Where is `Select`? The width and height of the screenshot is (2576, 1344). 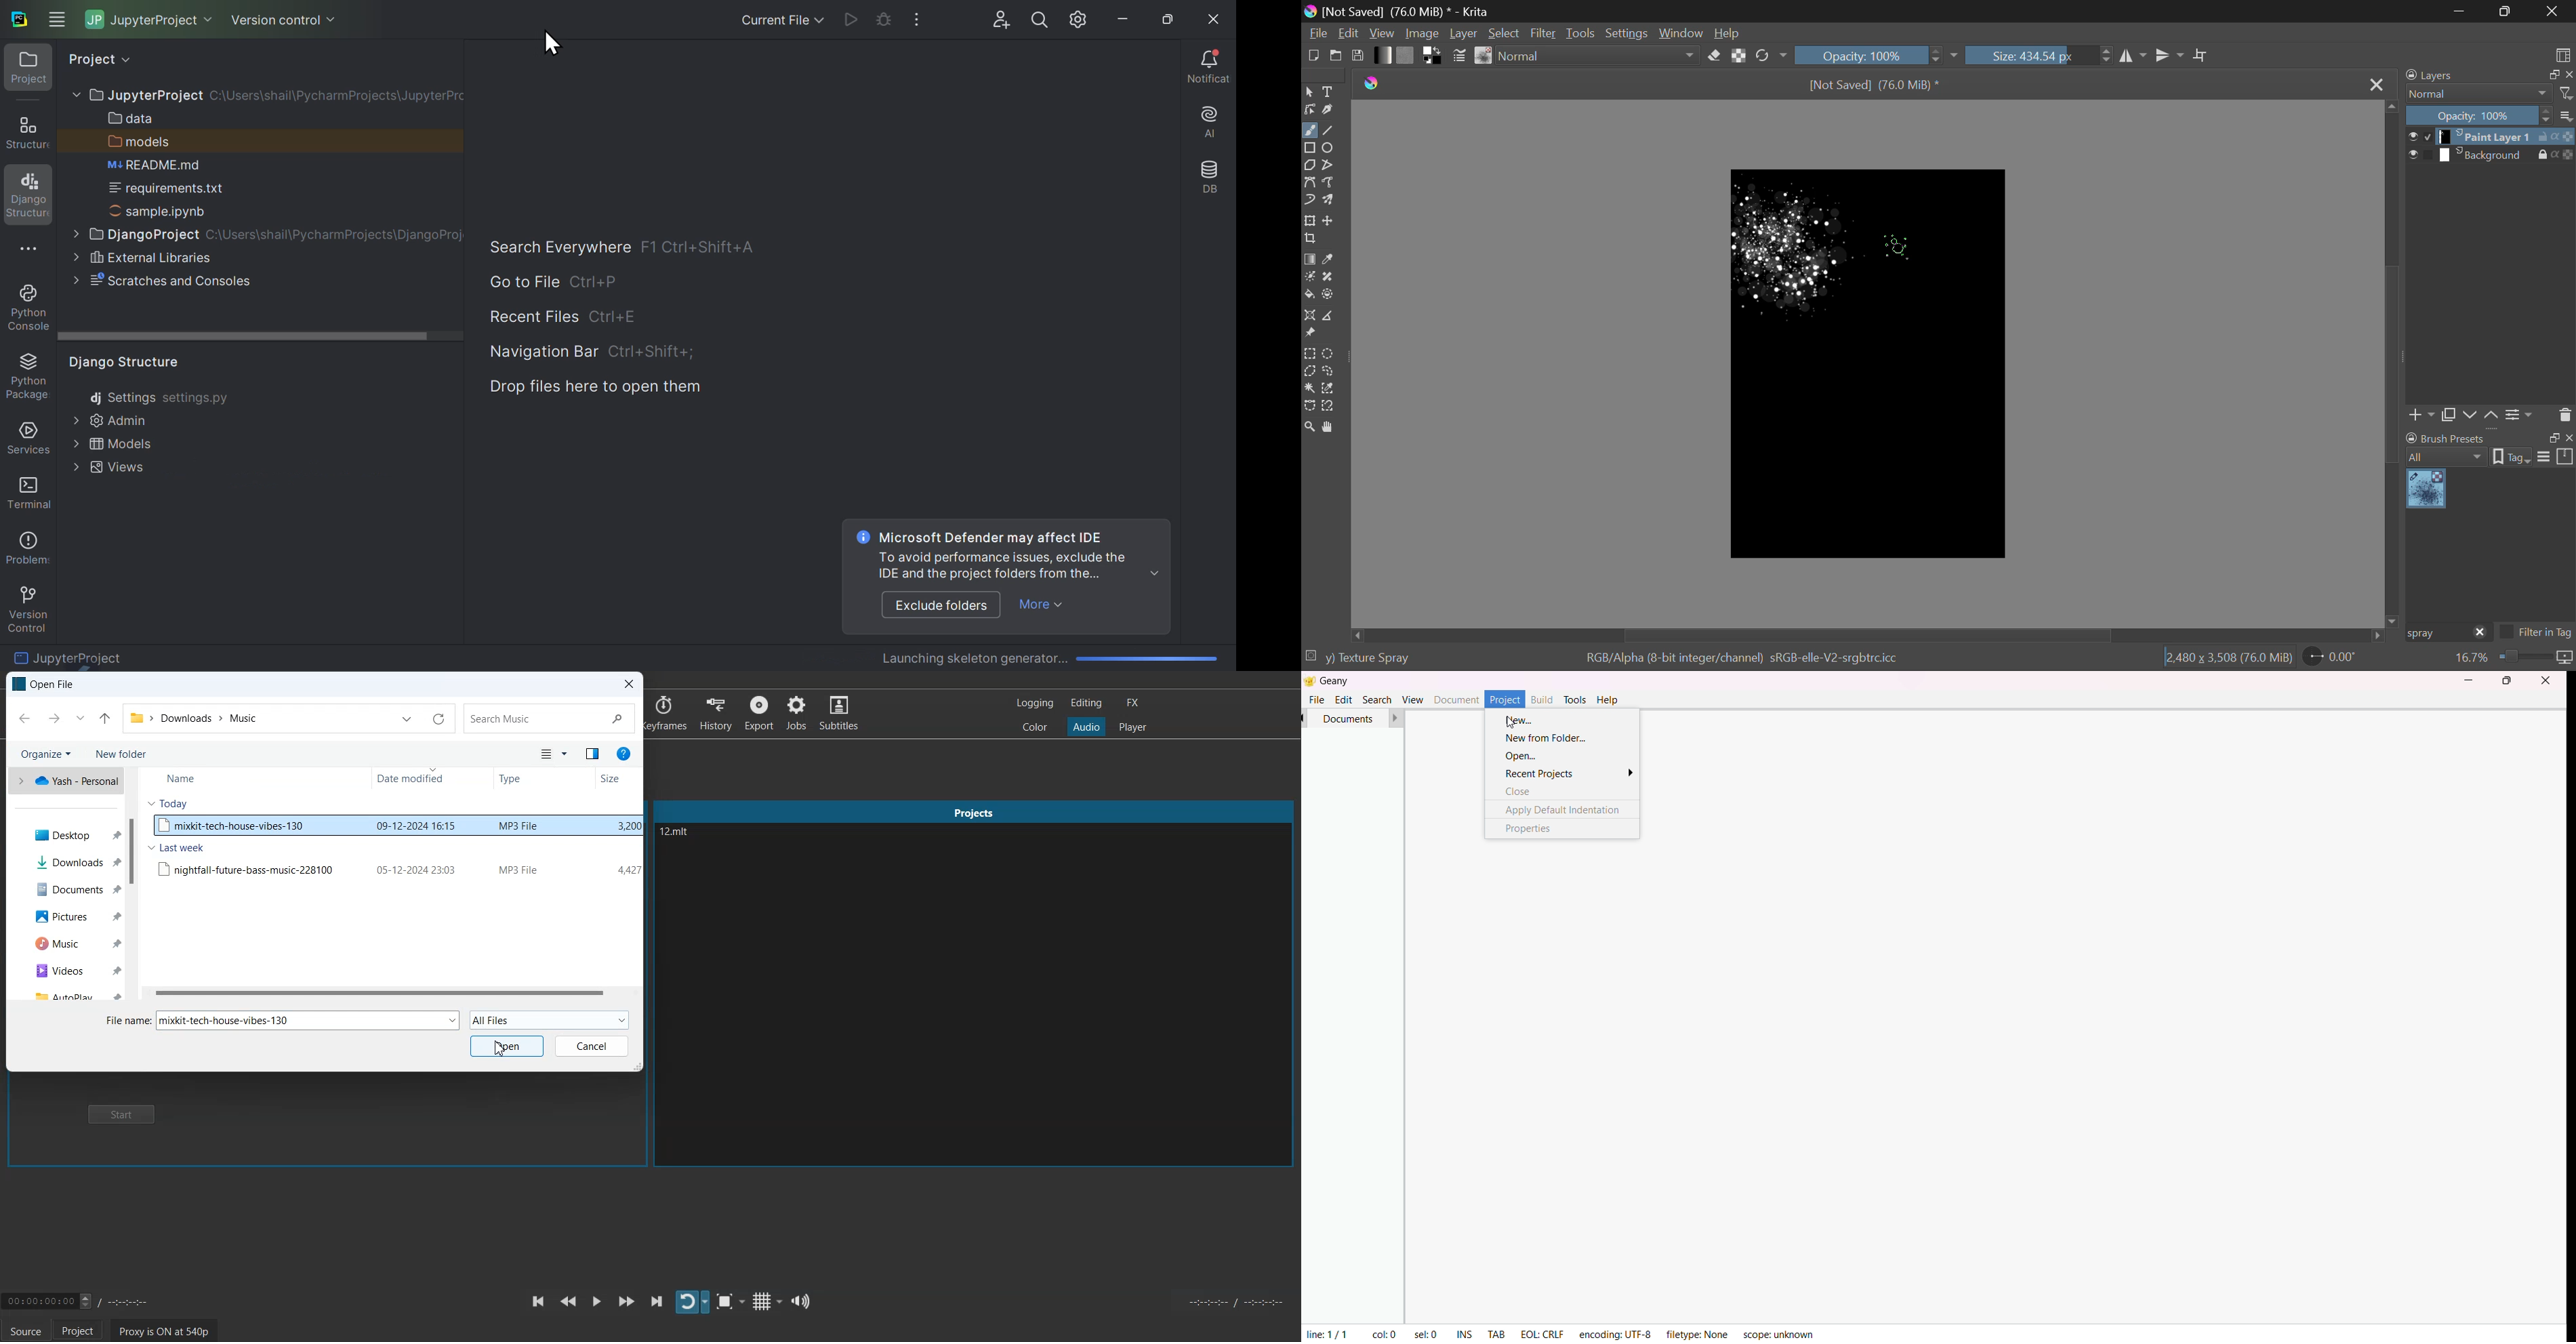
Select is located at coordinates (1309, 92).